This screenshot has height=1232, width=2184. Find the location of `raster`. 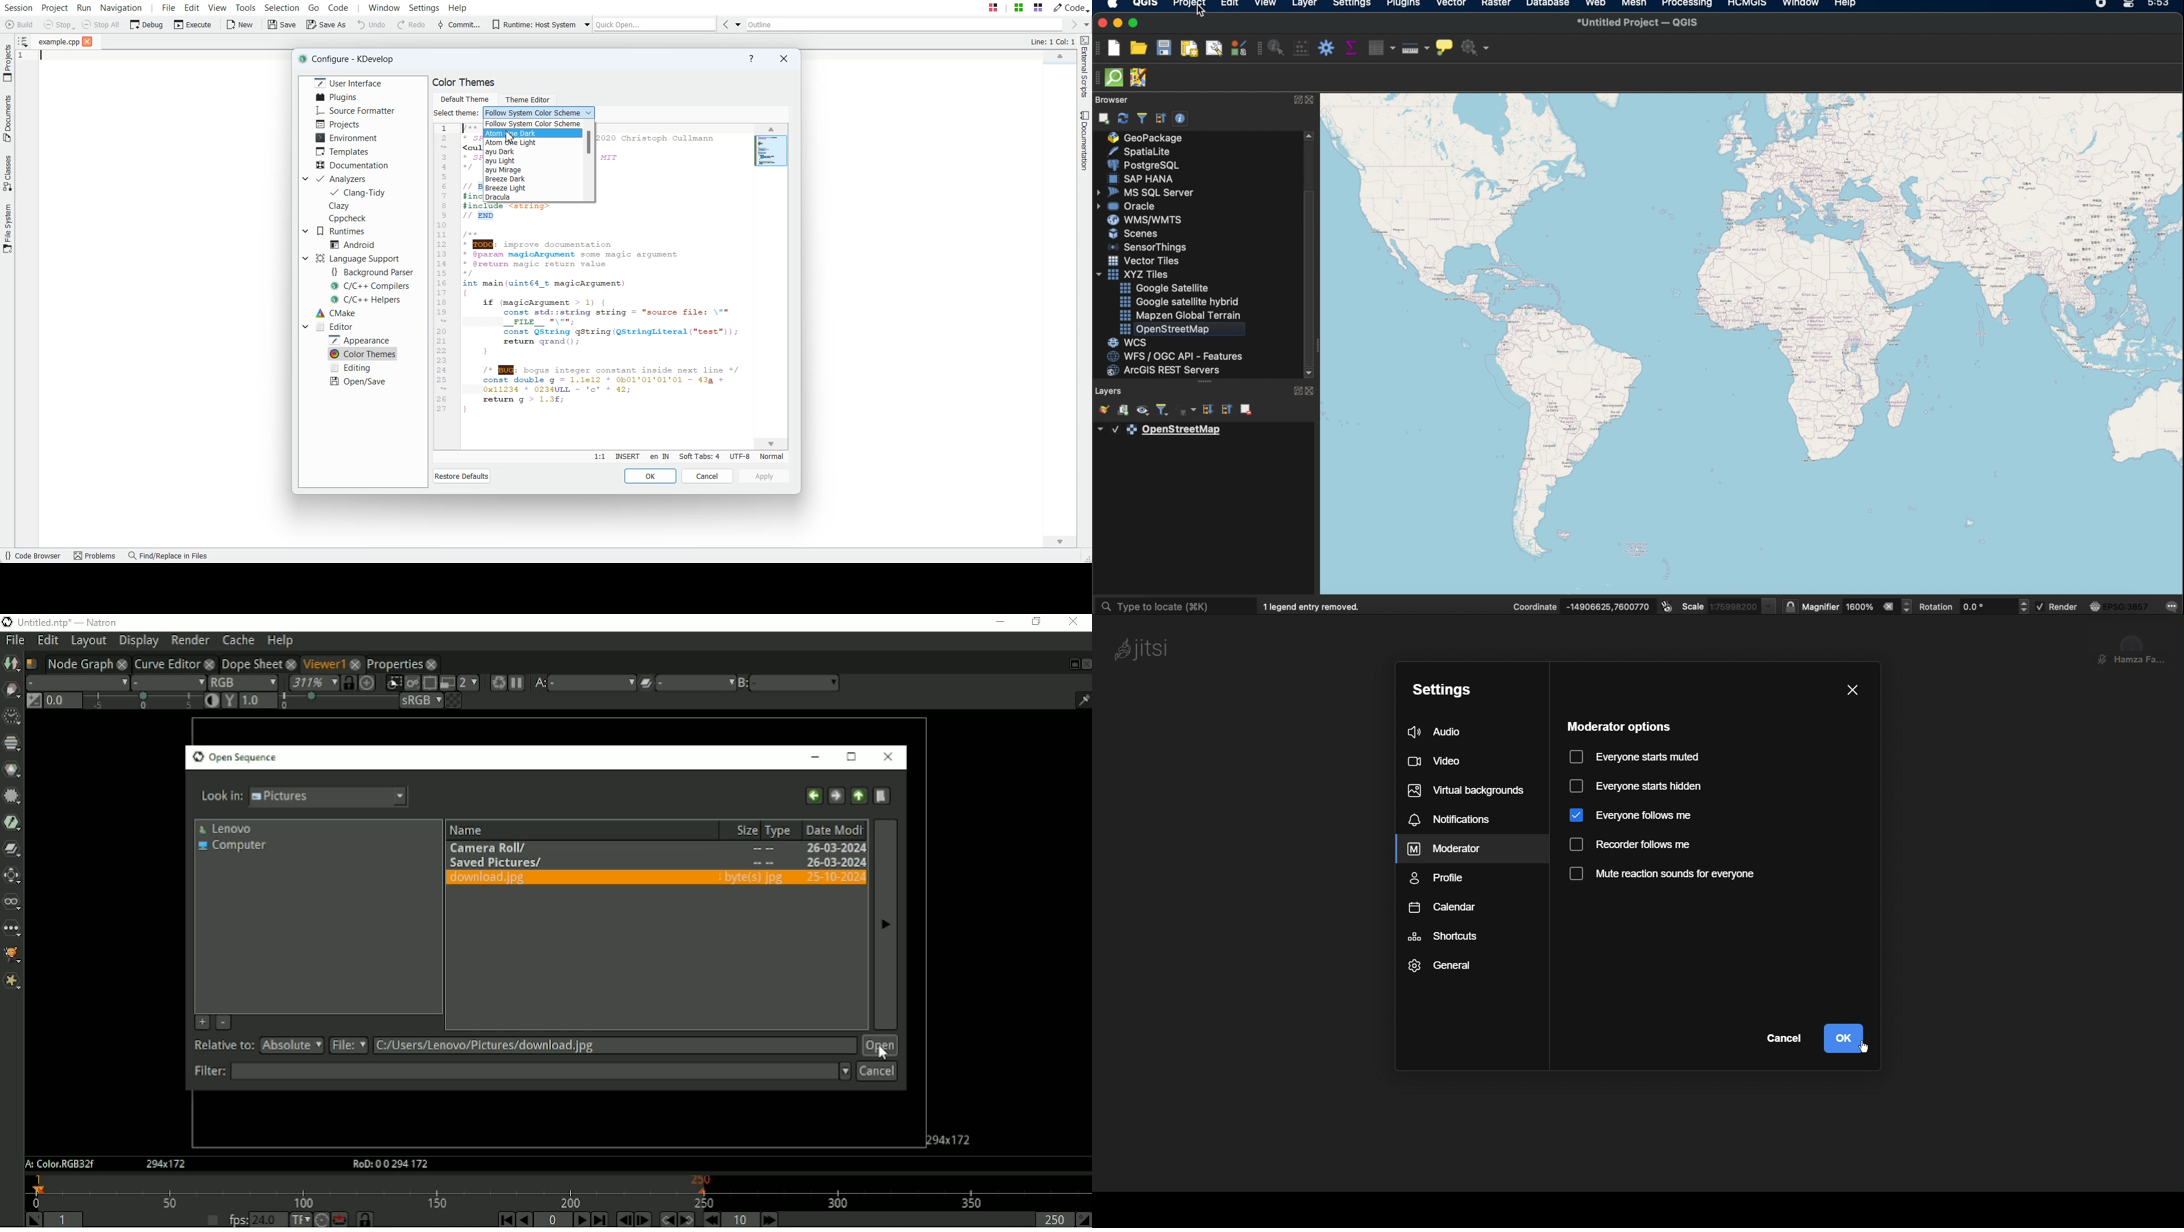

raster is located at coordinates (1496, 5).